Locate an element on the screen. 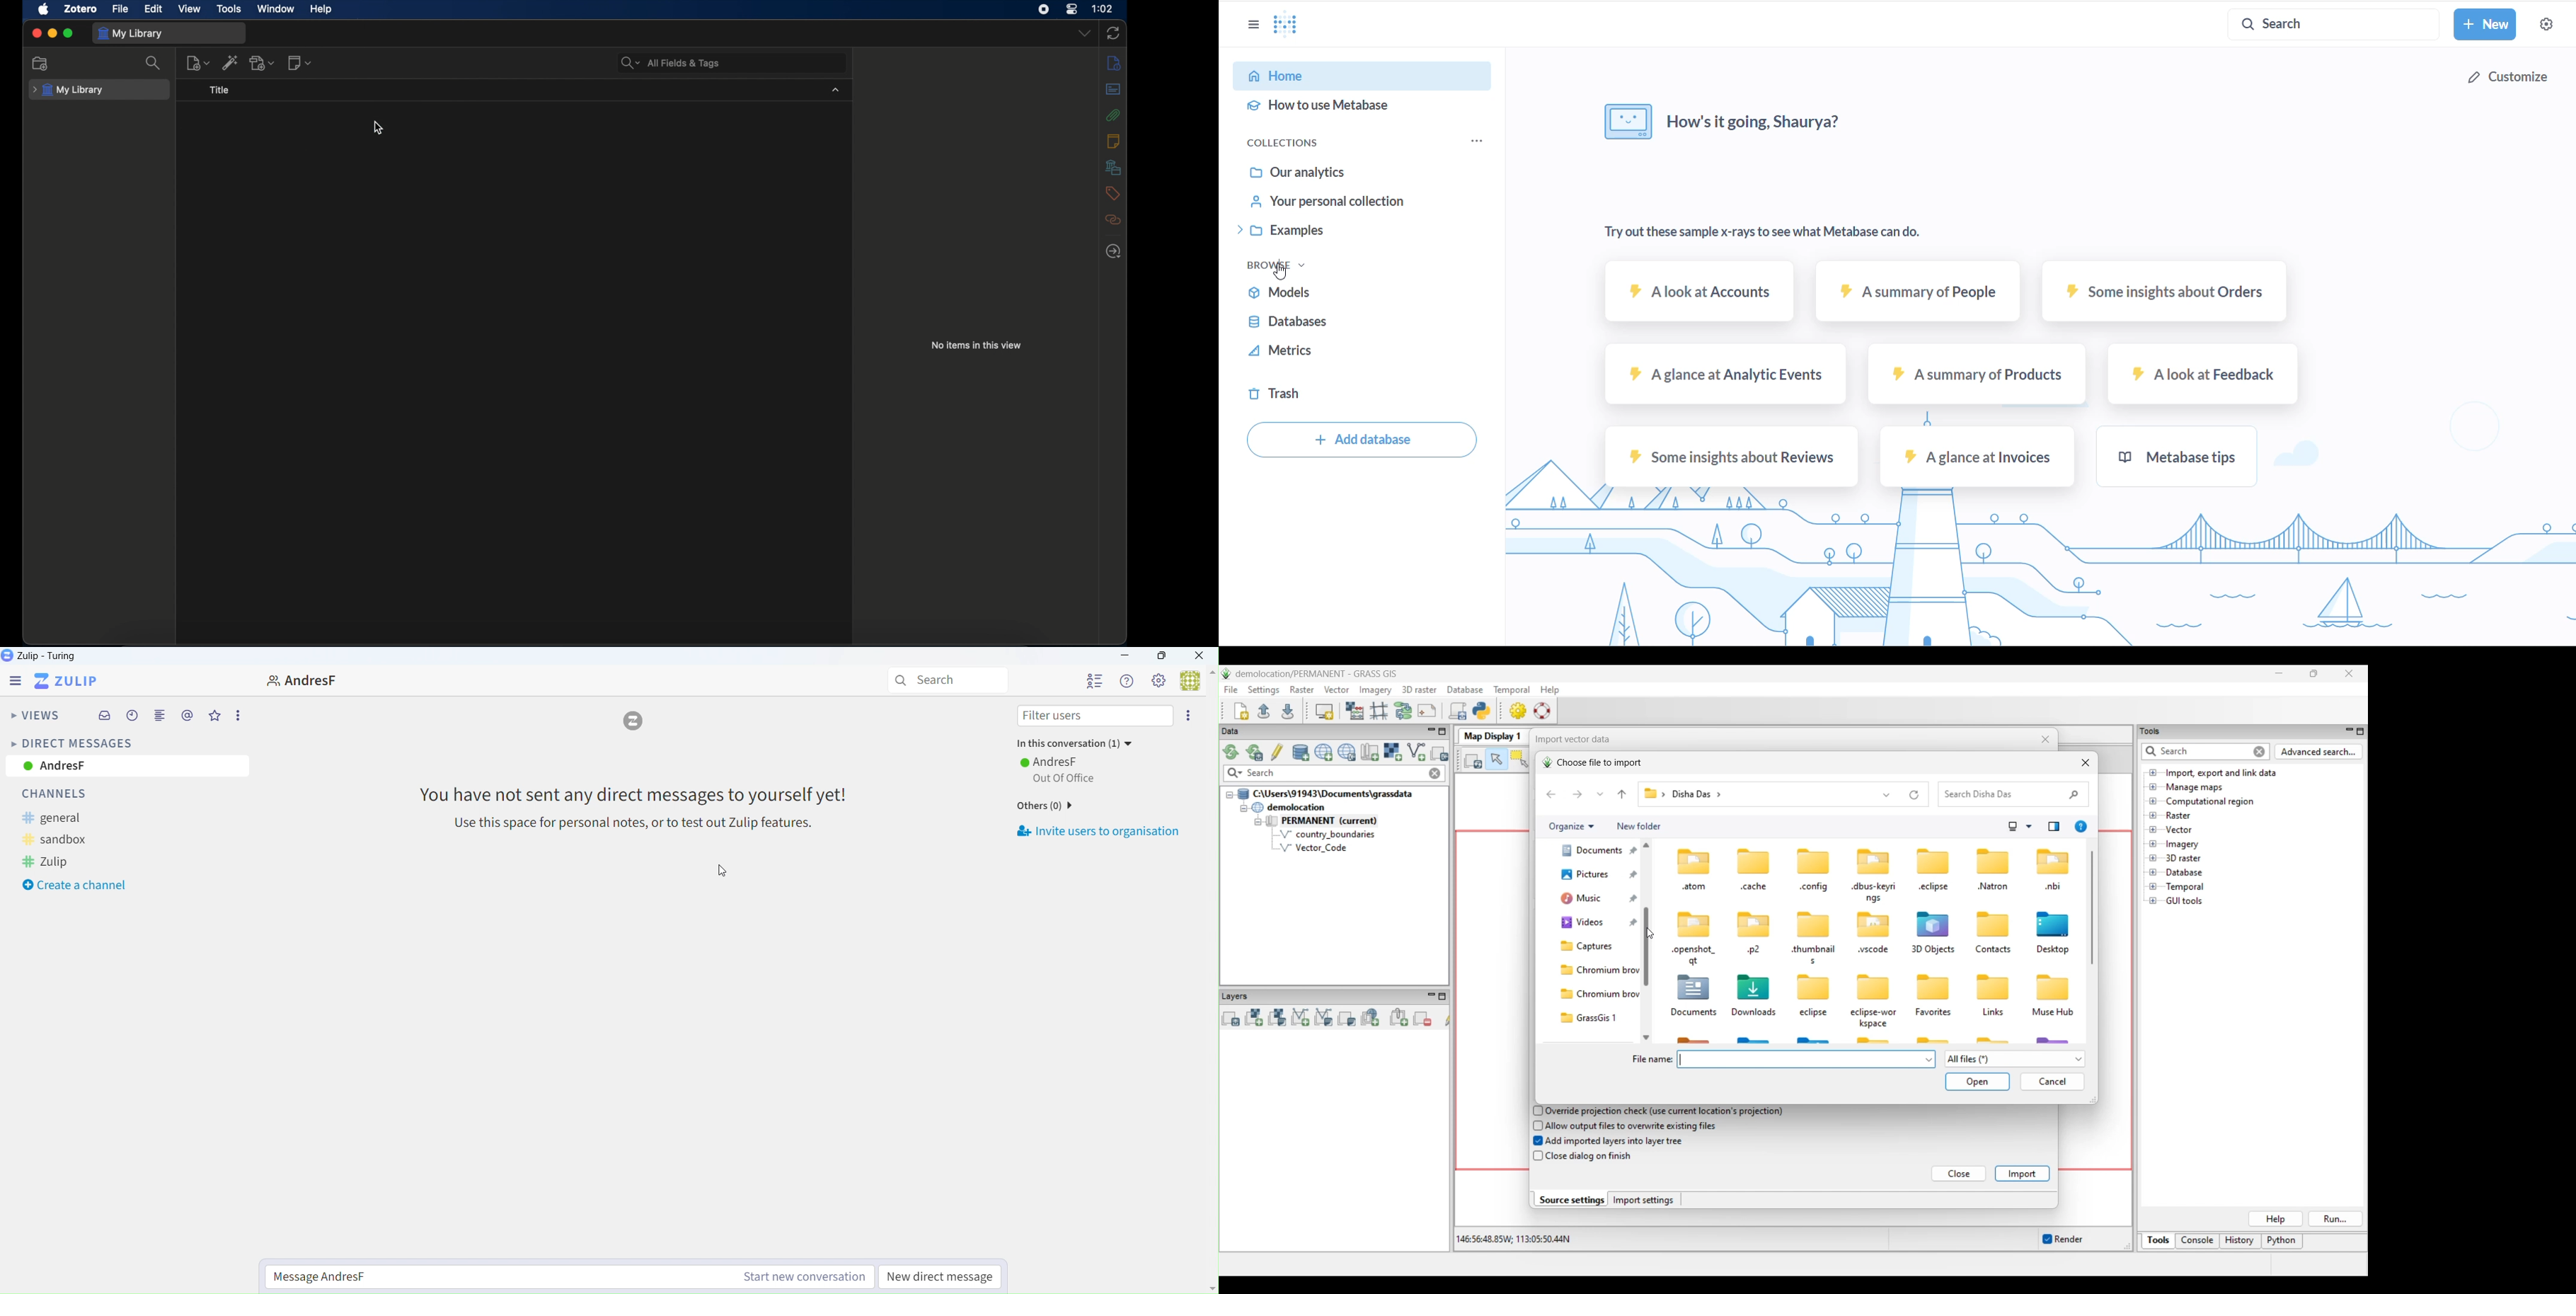 This screenshot has height=1316, width=2576. In this conversation is located at coordinates (1075, 744).